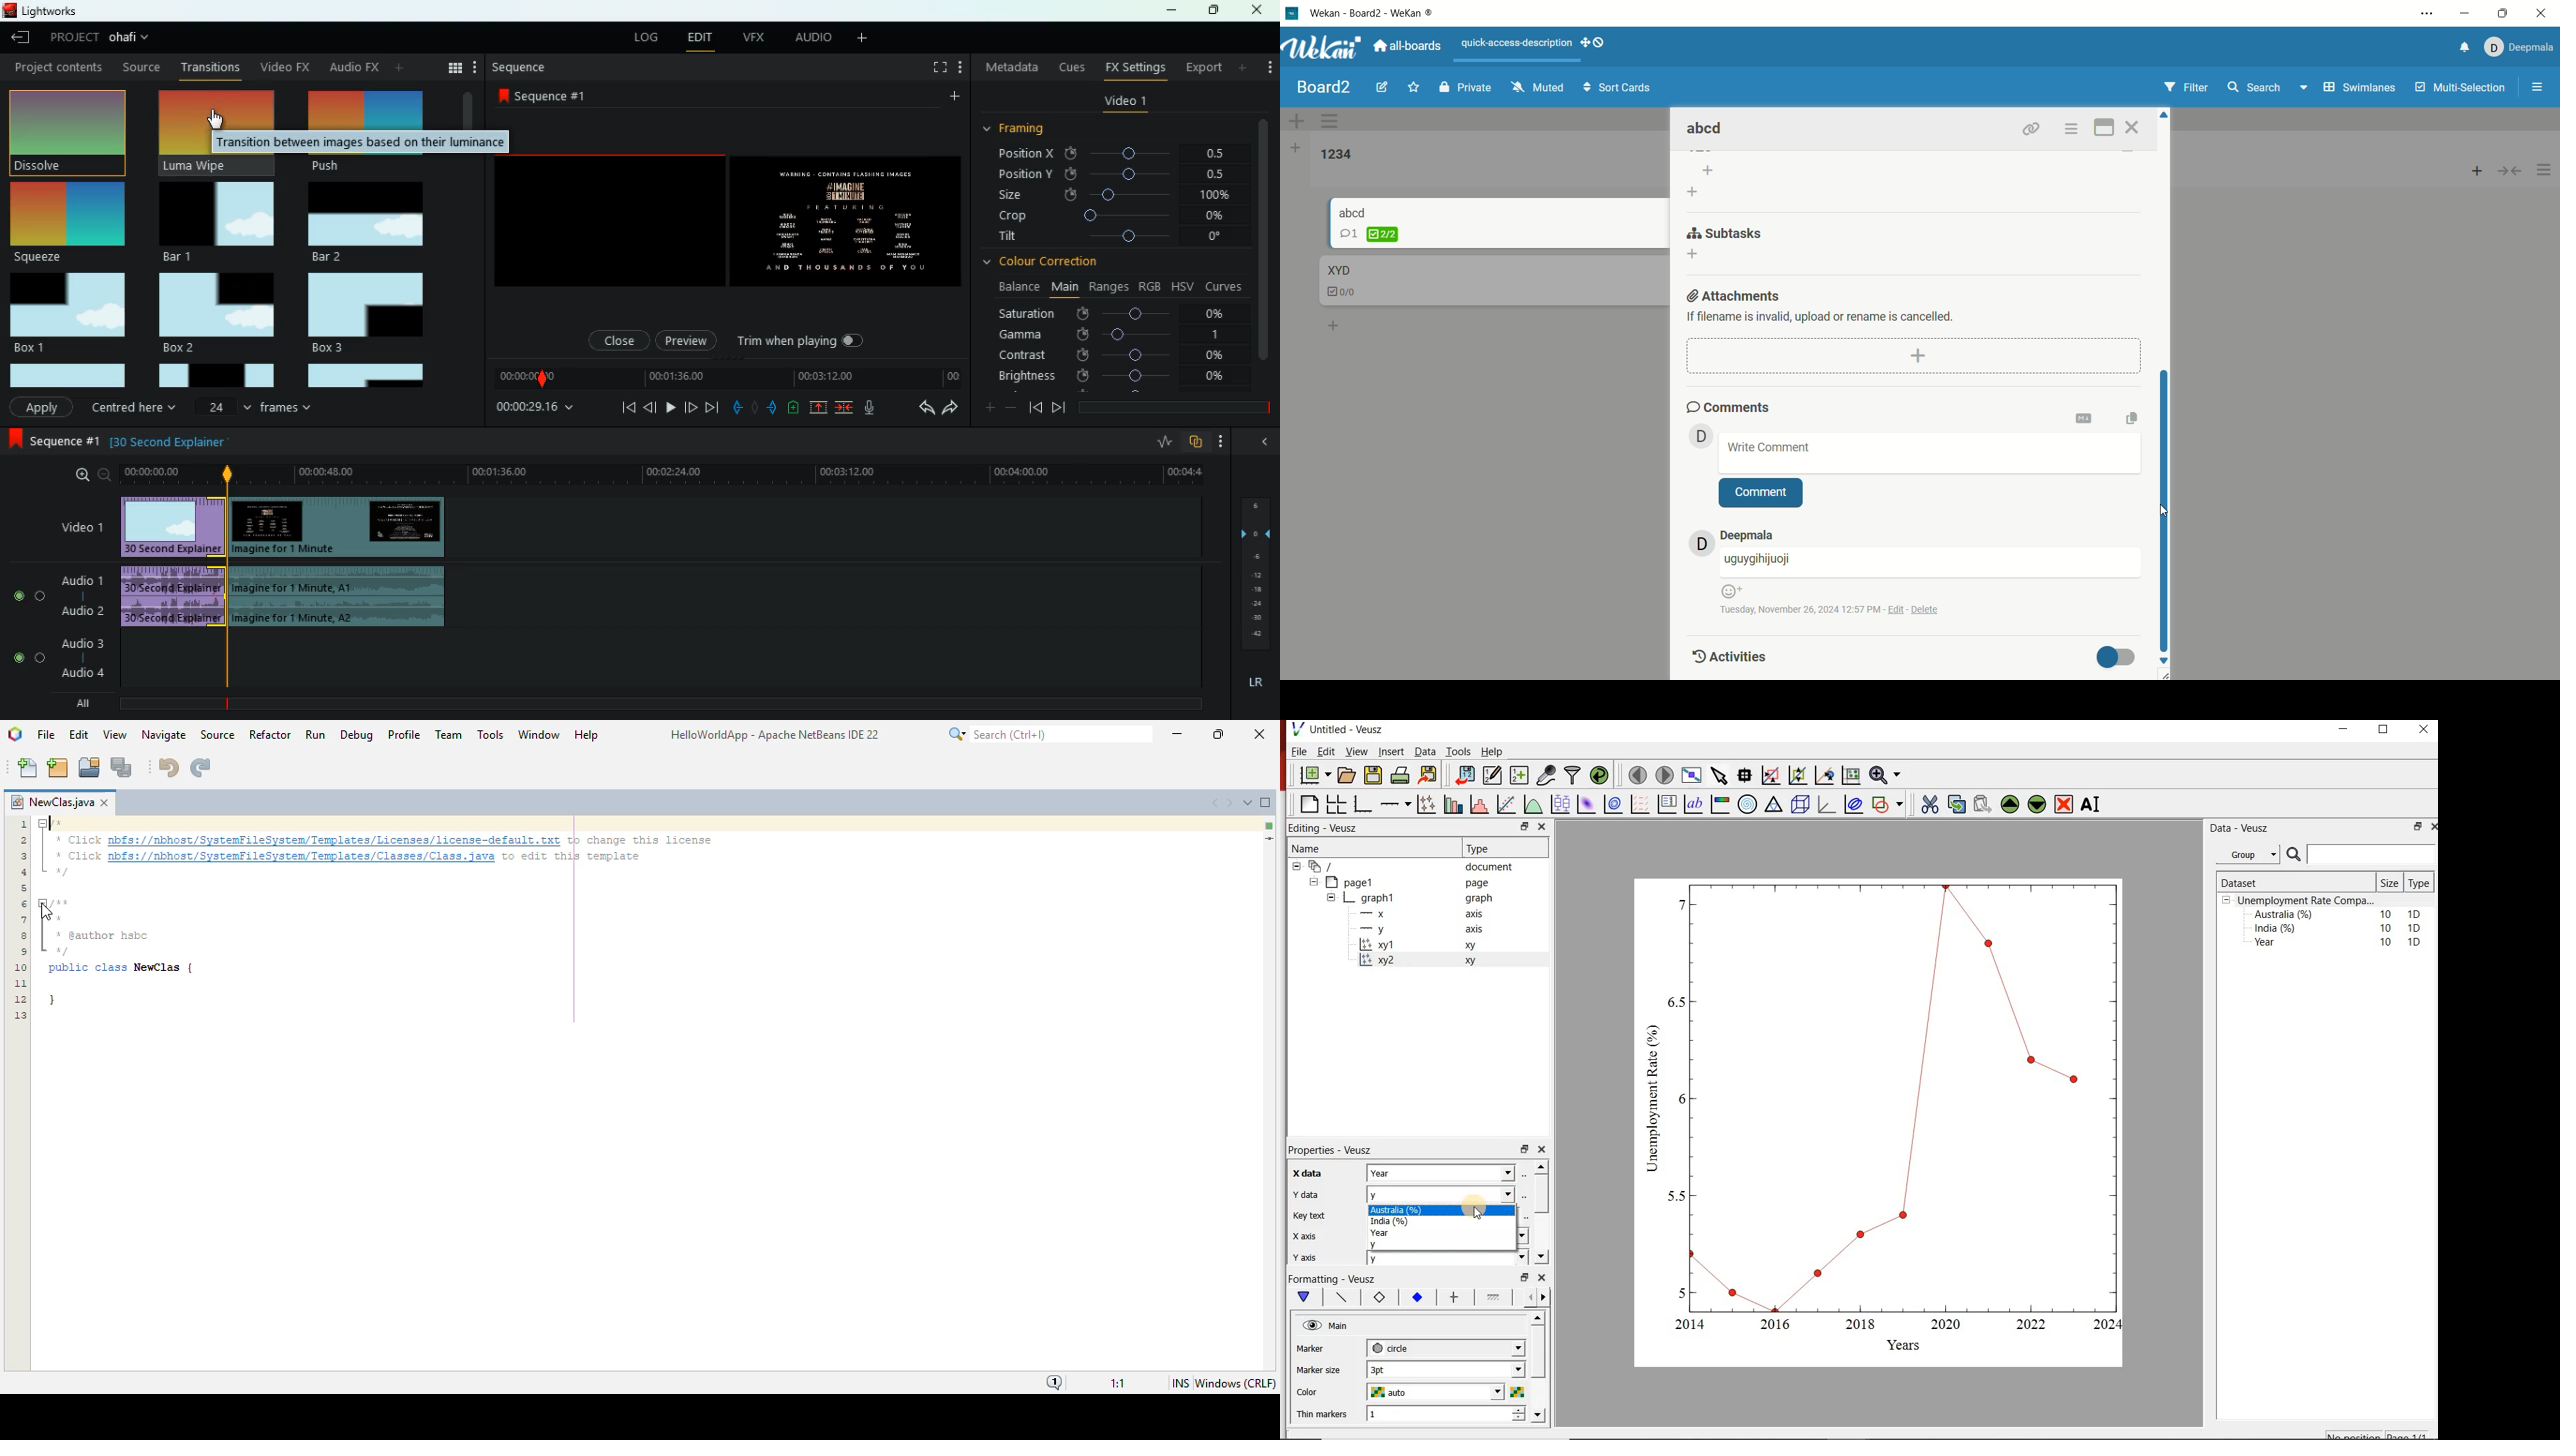 Image resolution: width=2576 pixels, height=1456 pixels. Describe the element at coordinates (1235, 1384) in the screenshot. I see `Windows(CRLF)` at that location.